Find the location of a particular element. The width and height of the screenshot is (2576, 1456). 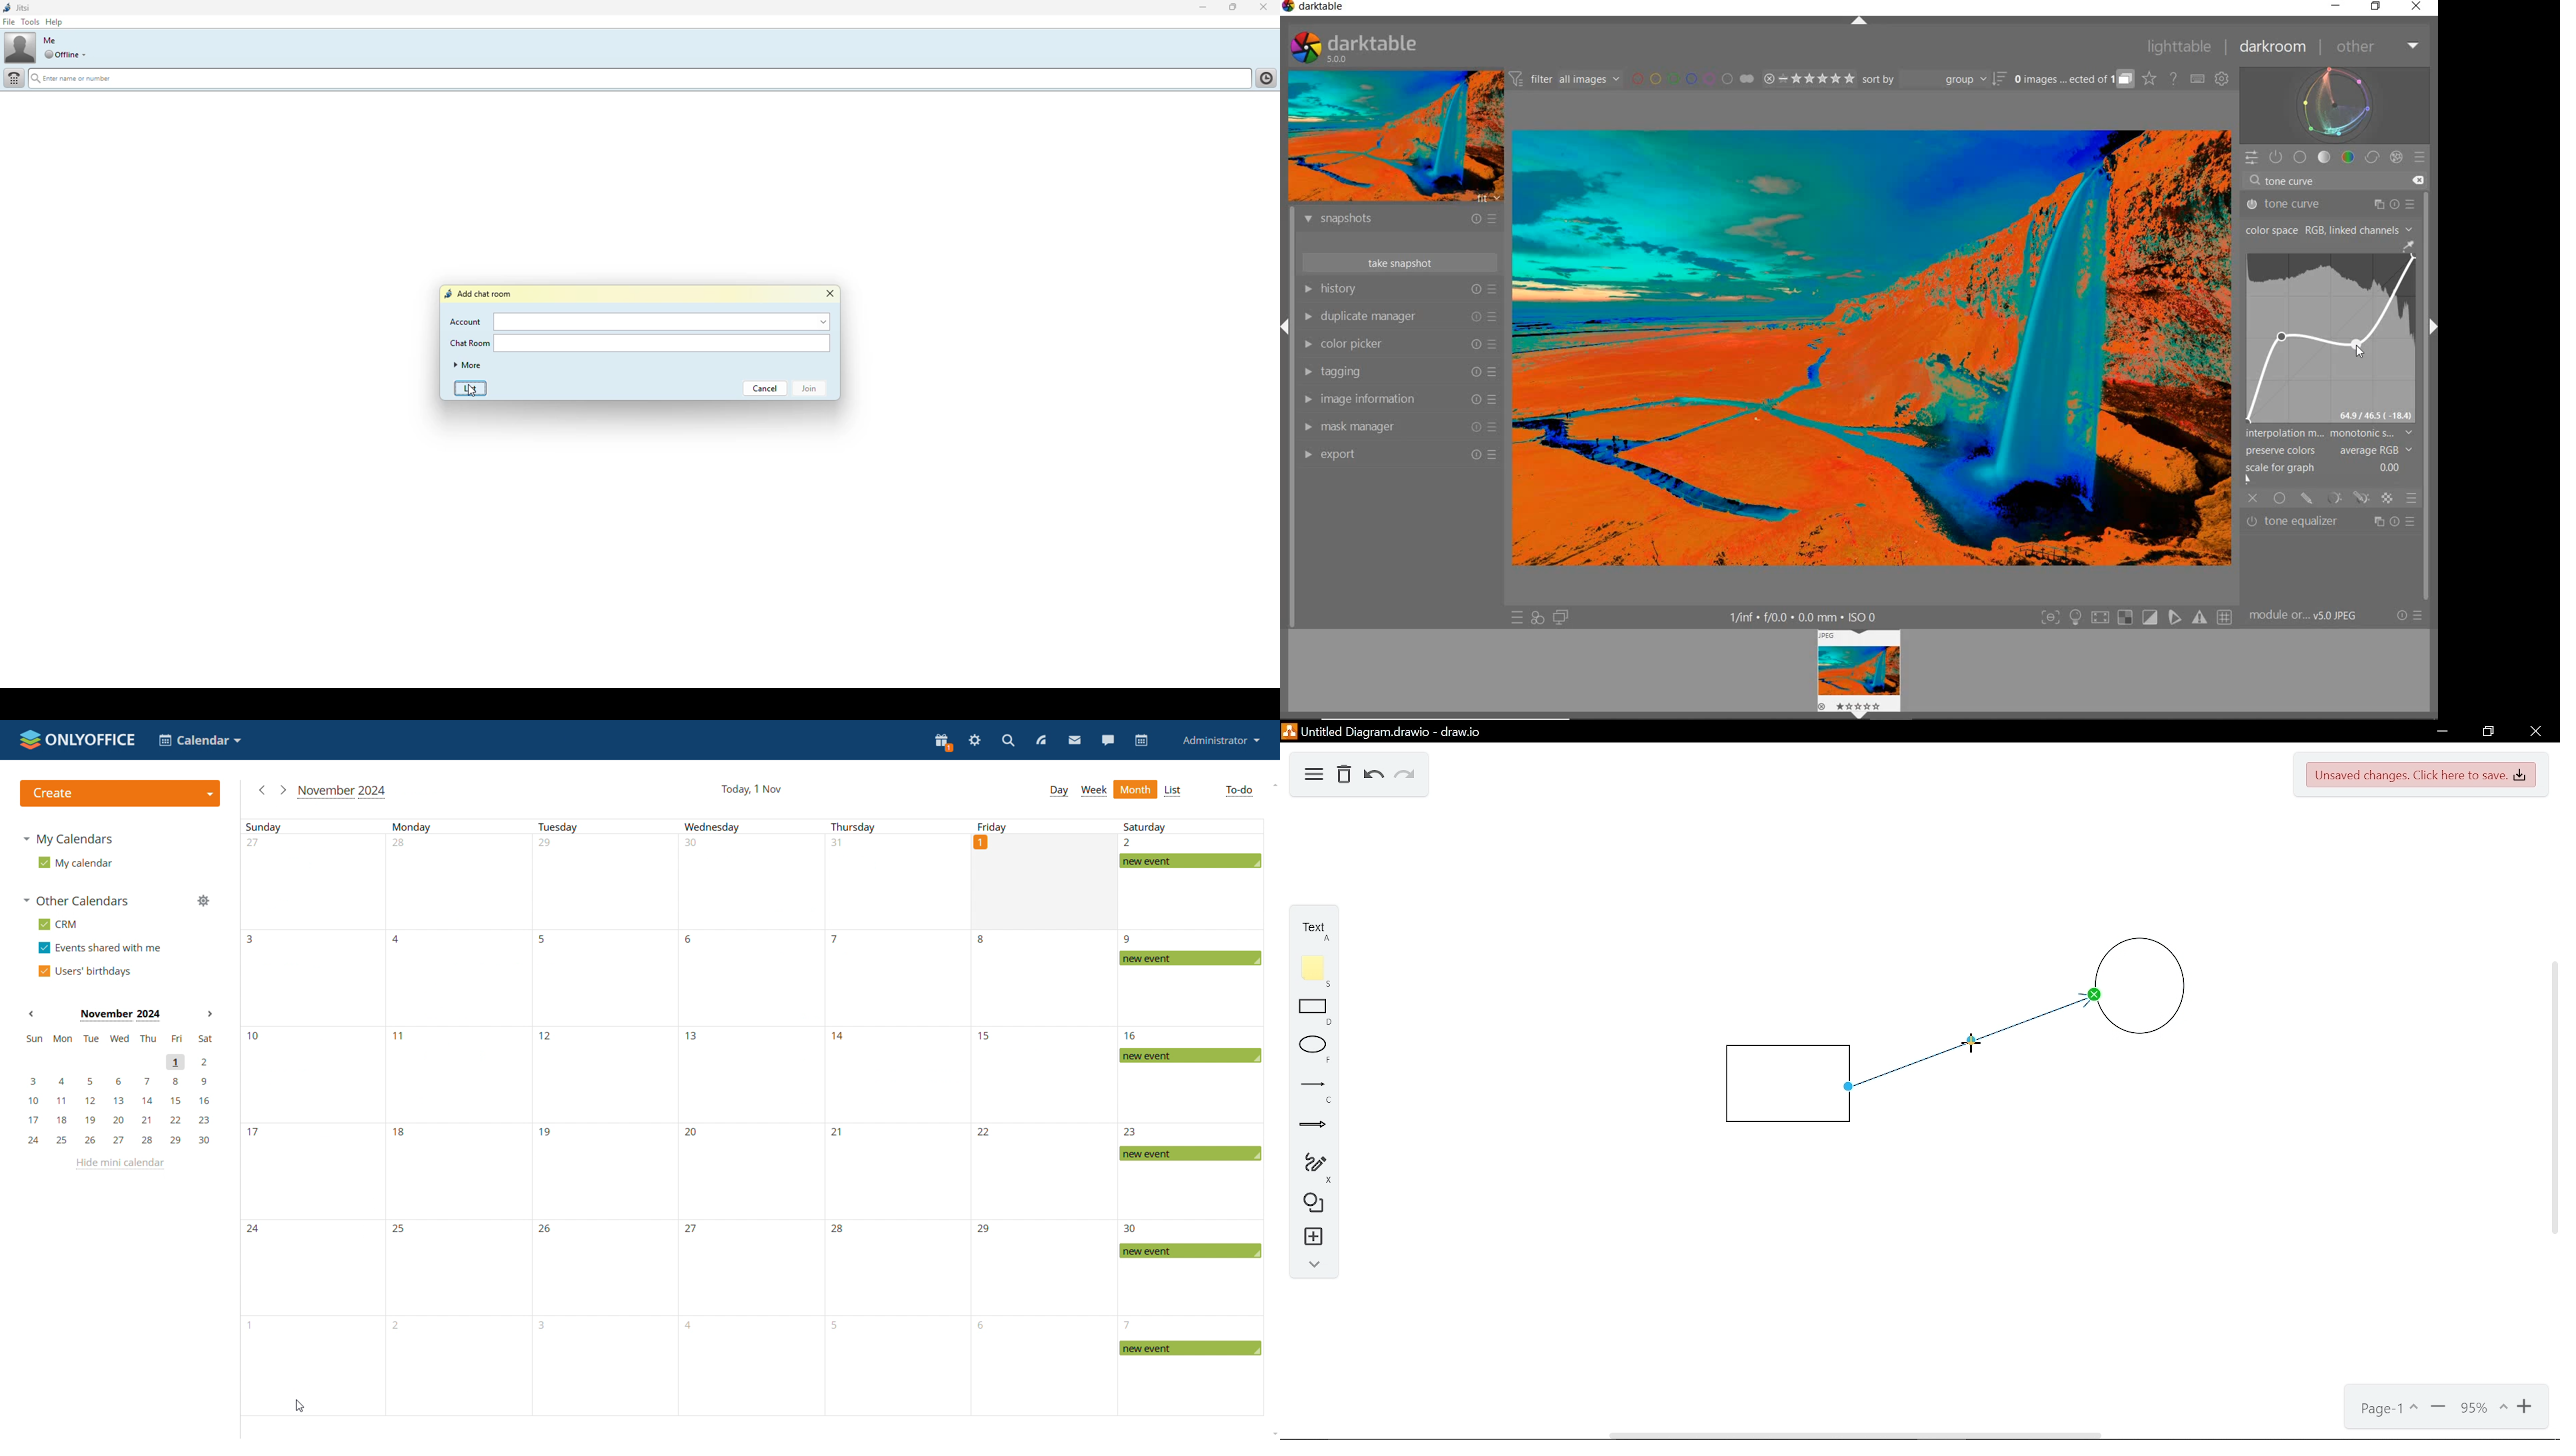

MODULE...v5.0 JPEG is located at coordinates (2308, 617).